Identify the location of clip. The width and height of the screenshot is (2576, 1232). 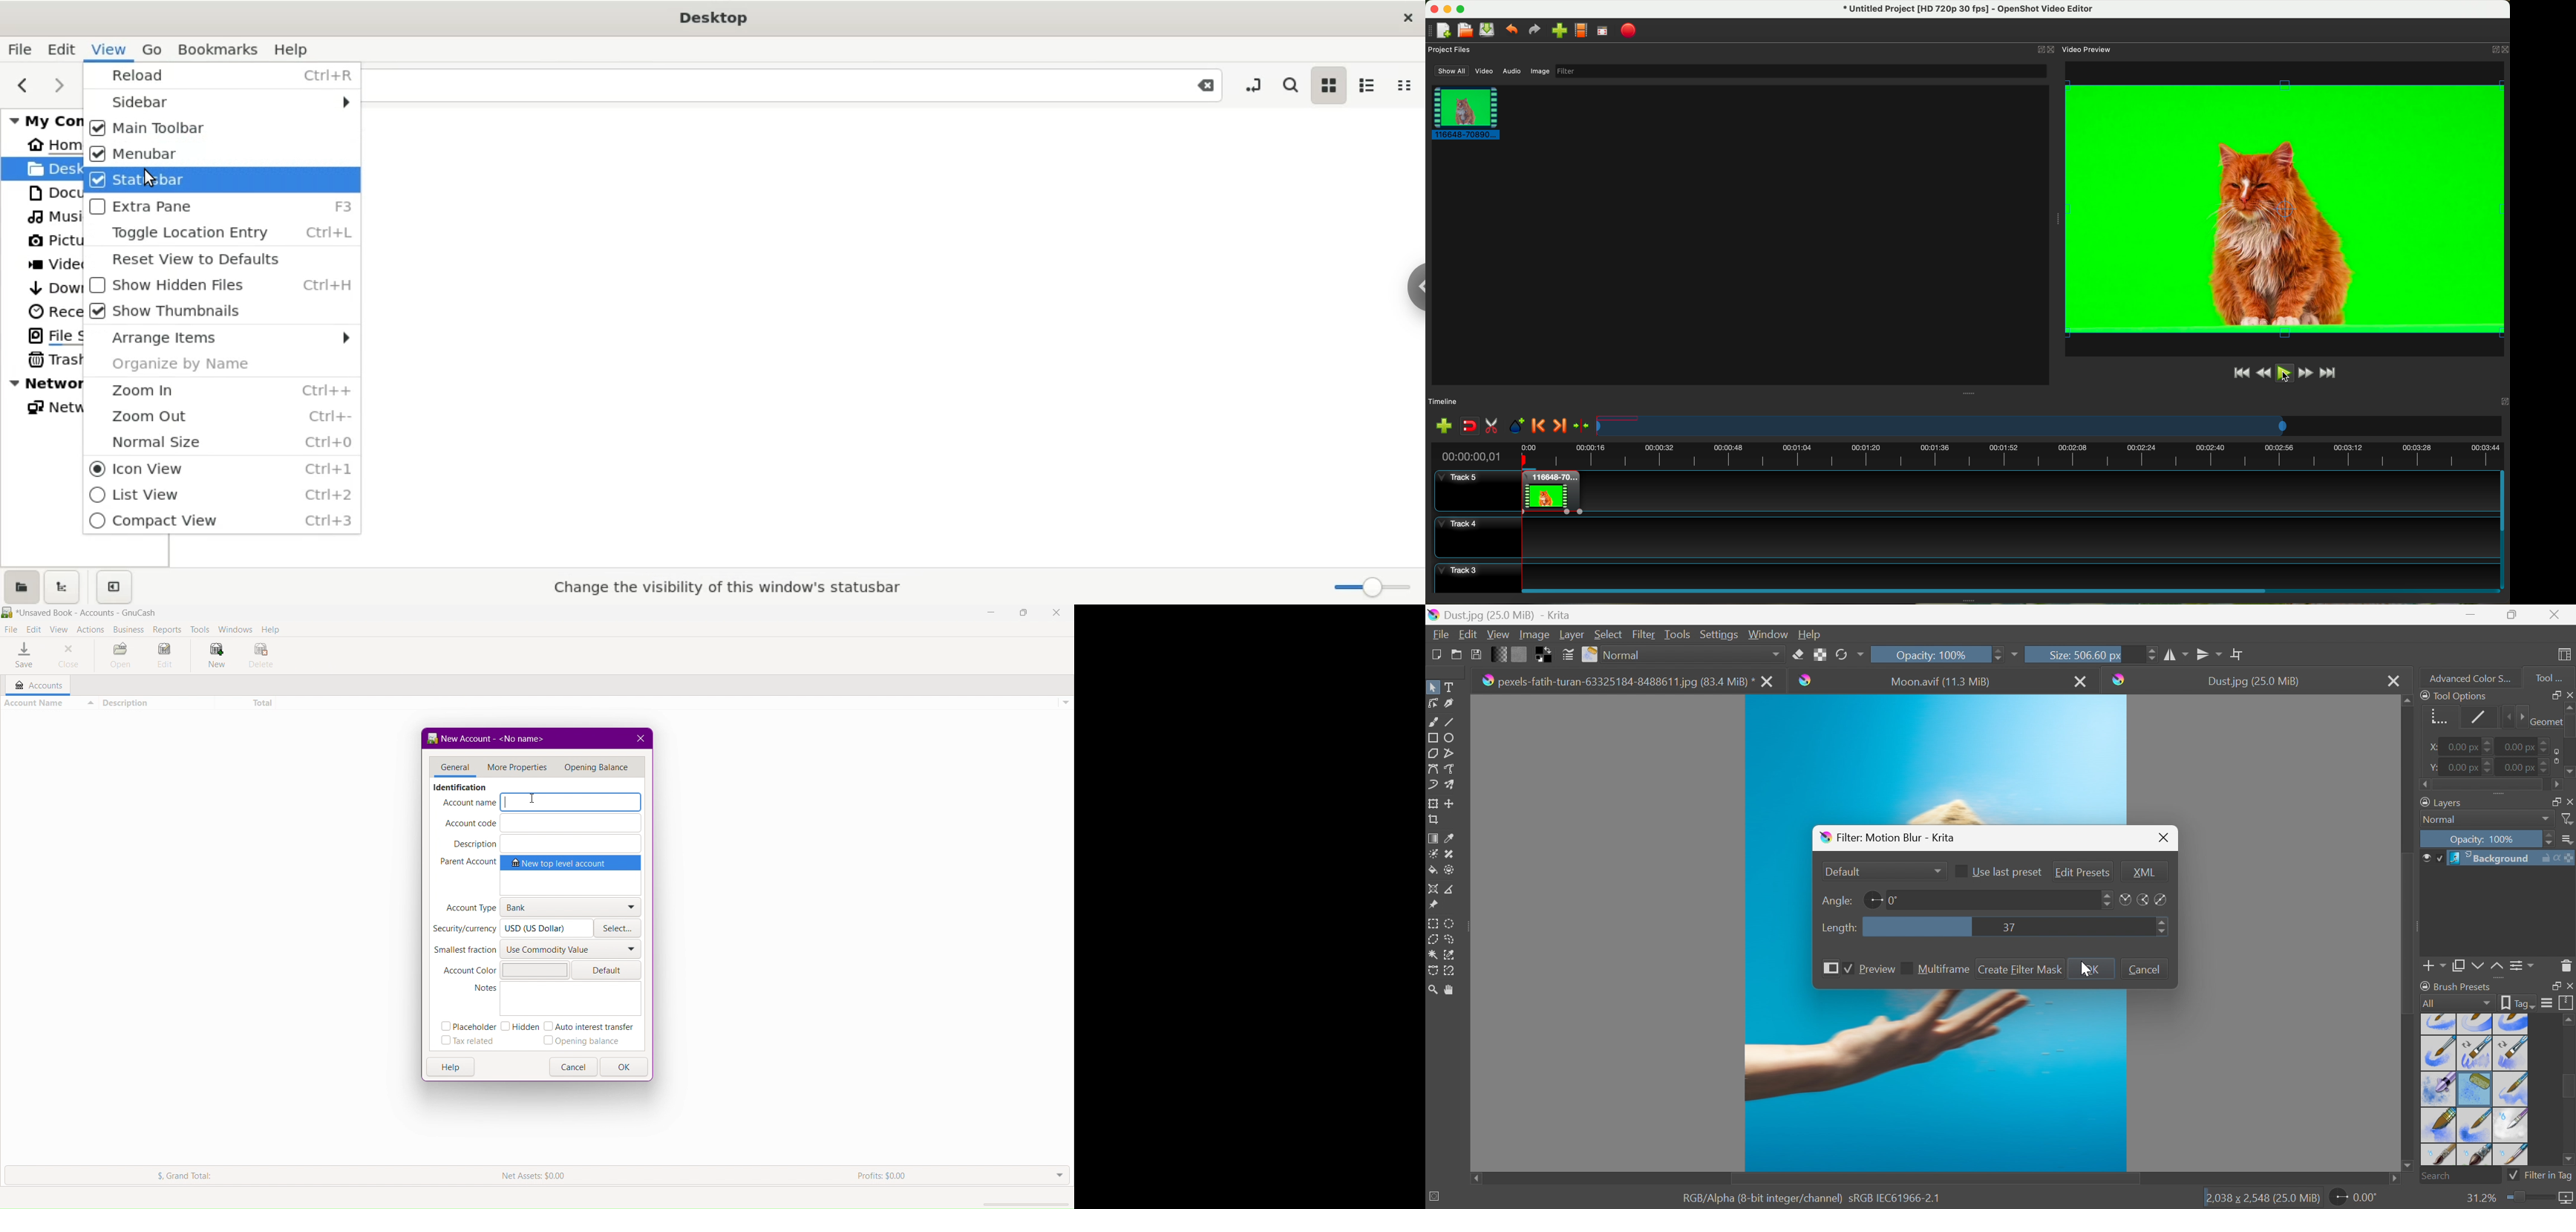
(1548, 489).